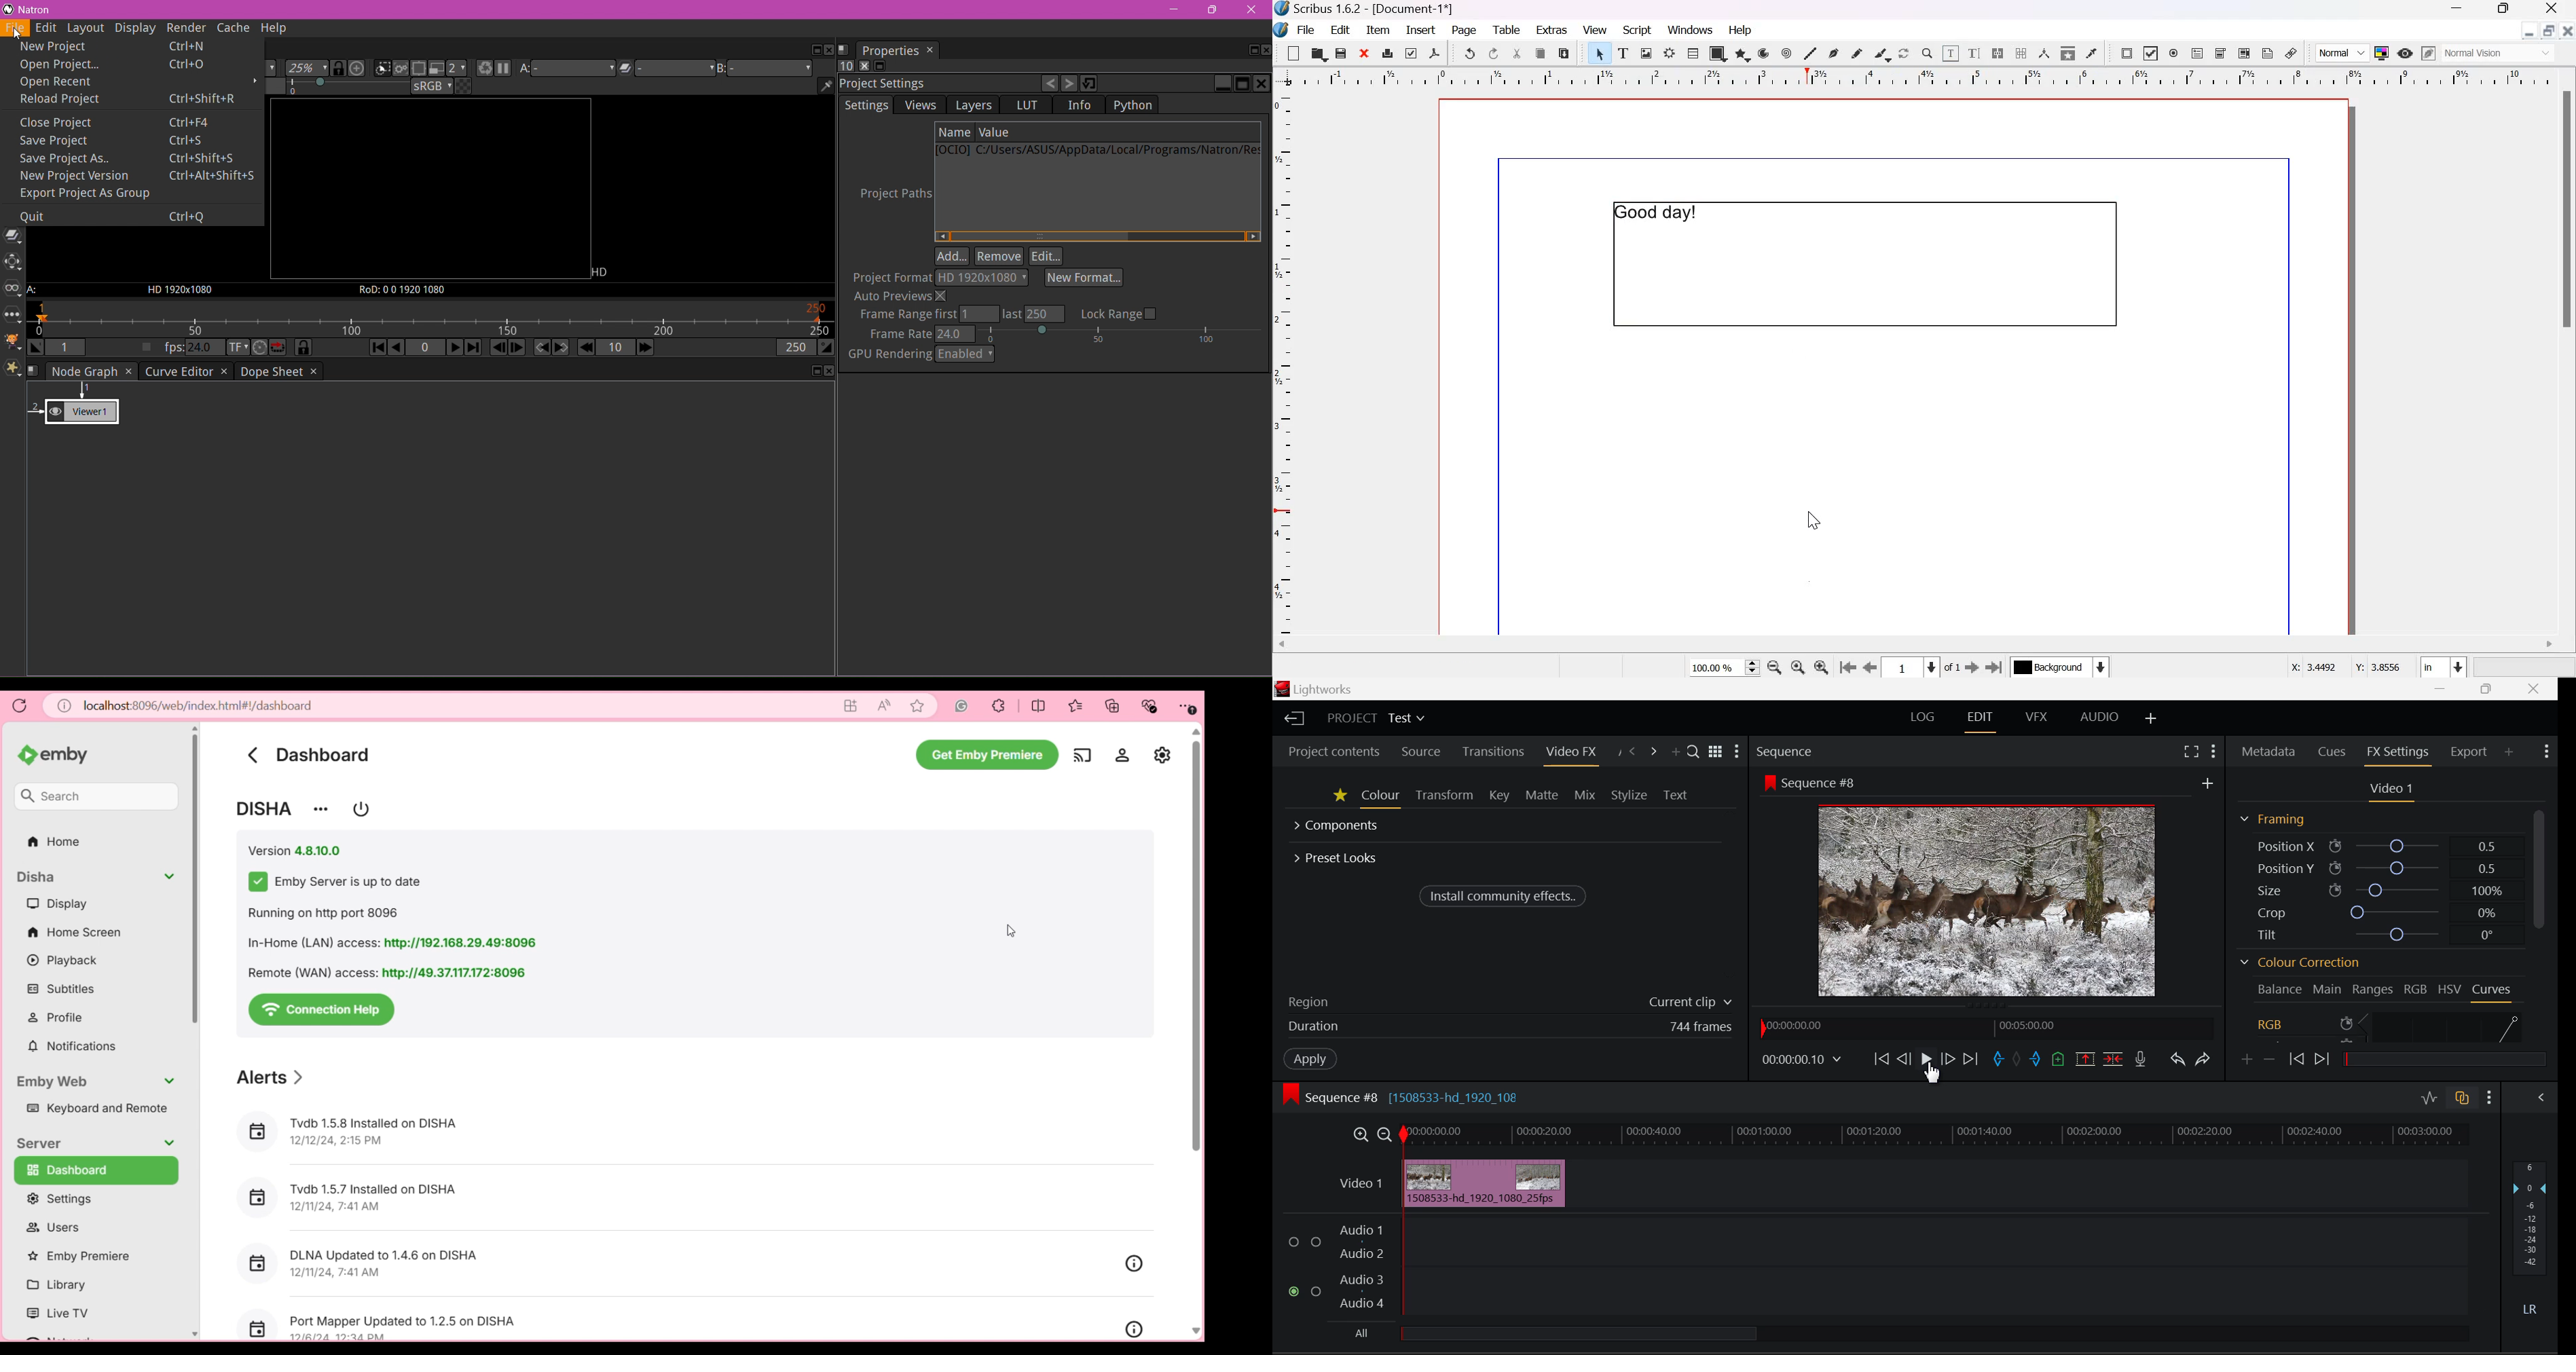 Image resolution: width=2576 pixels, height=1372 pixels. I want to click on line, so click(1809, 52).